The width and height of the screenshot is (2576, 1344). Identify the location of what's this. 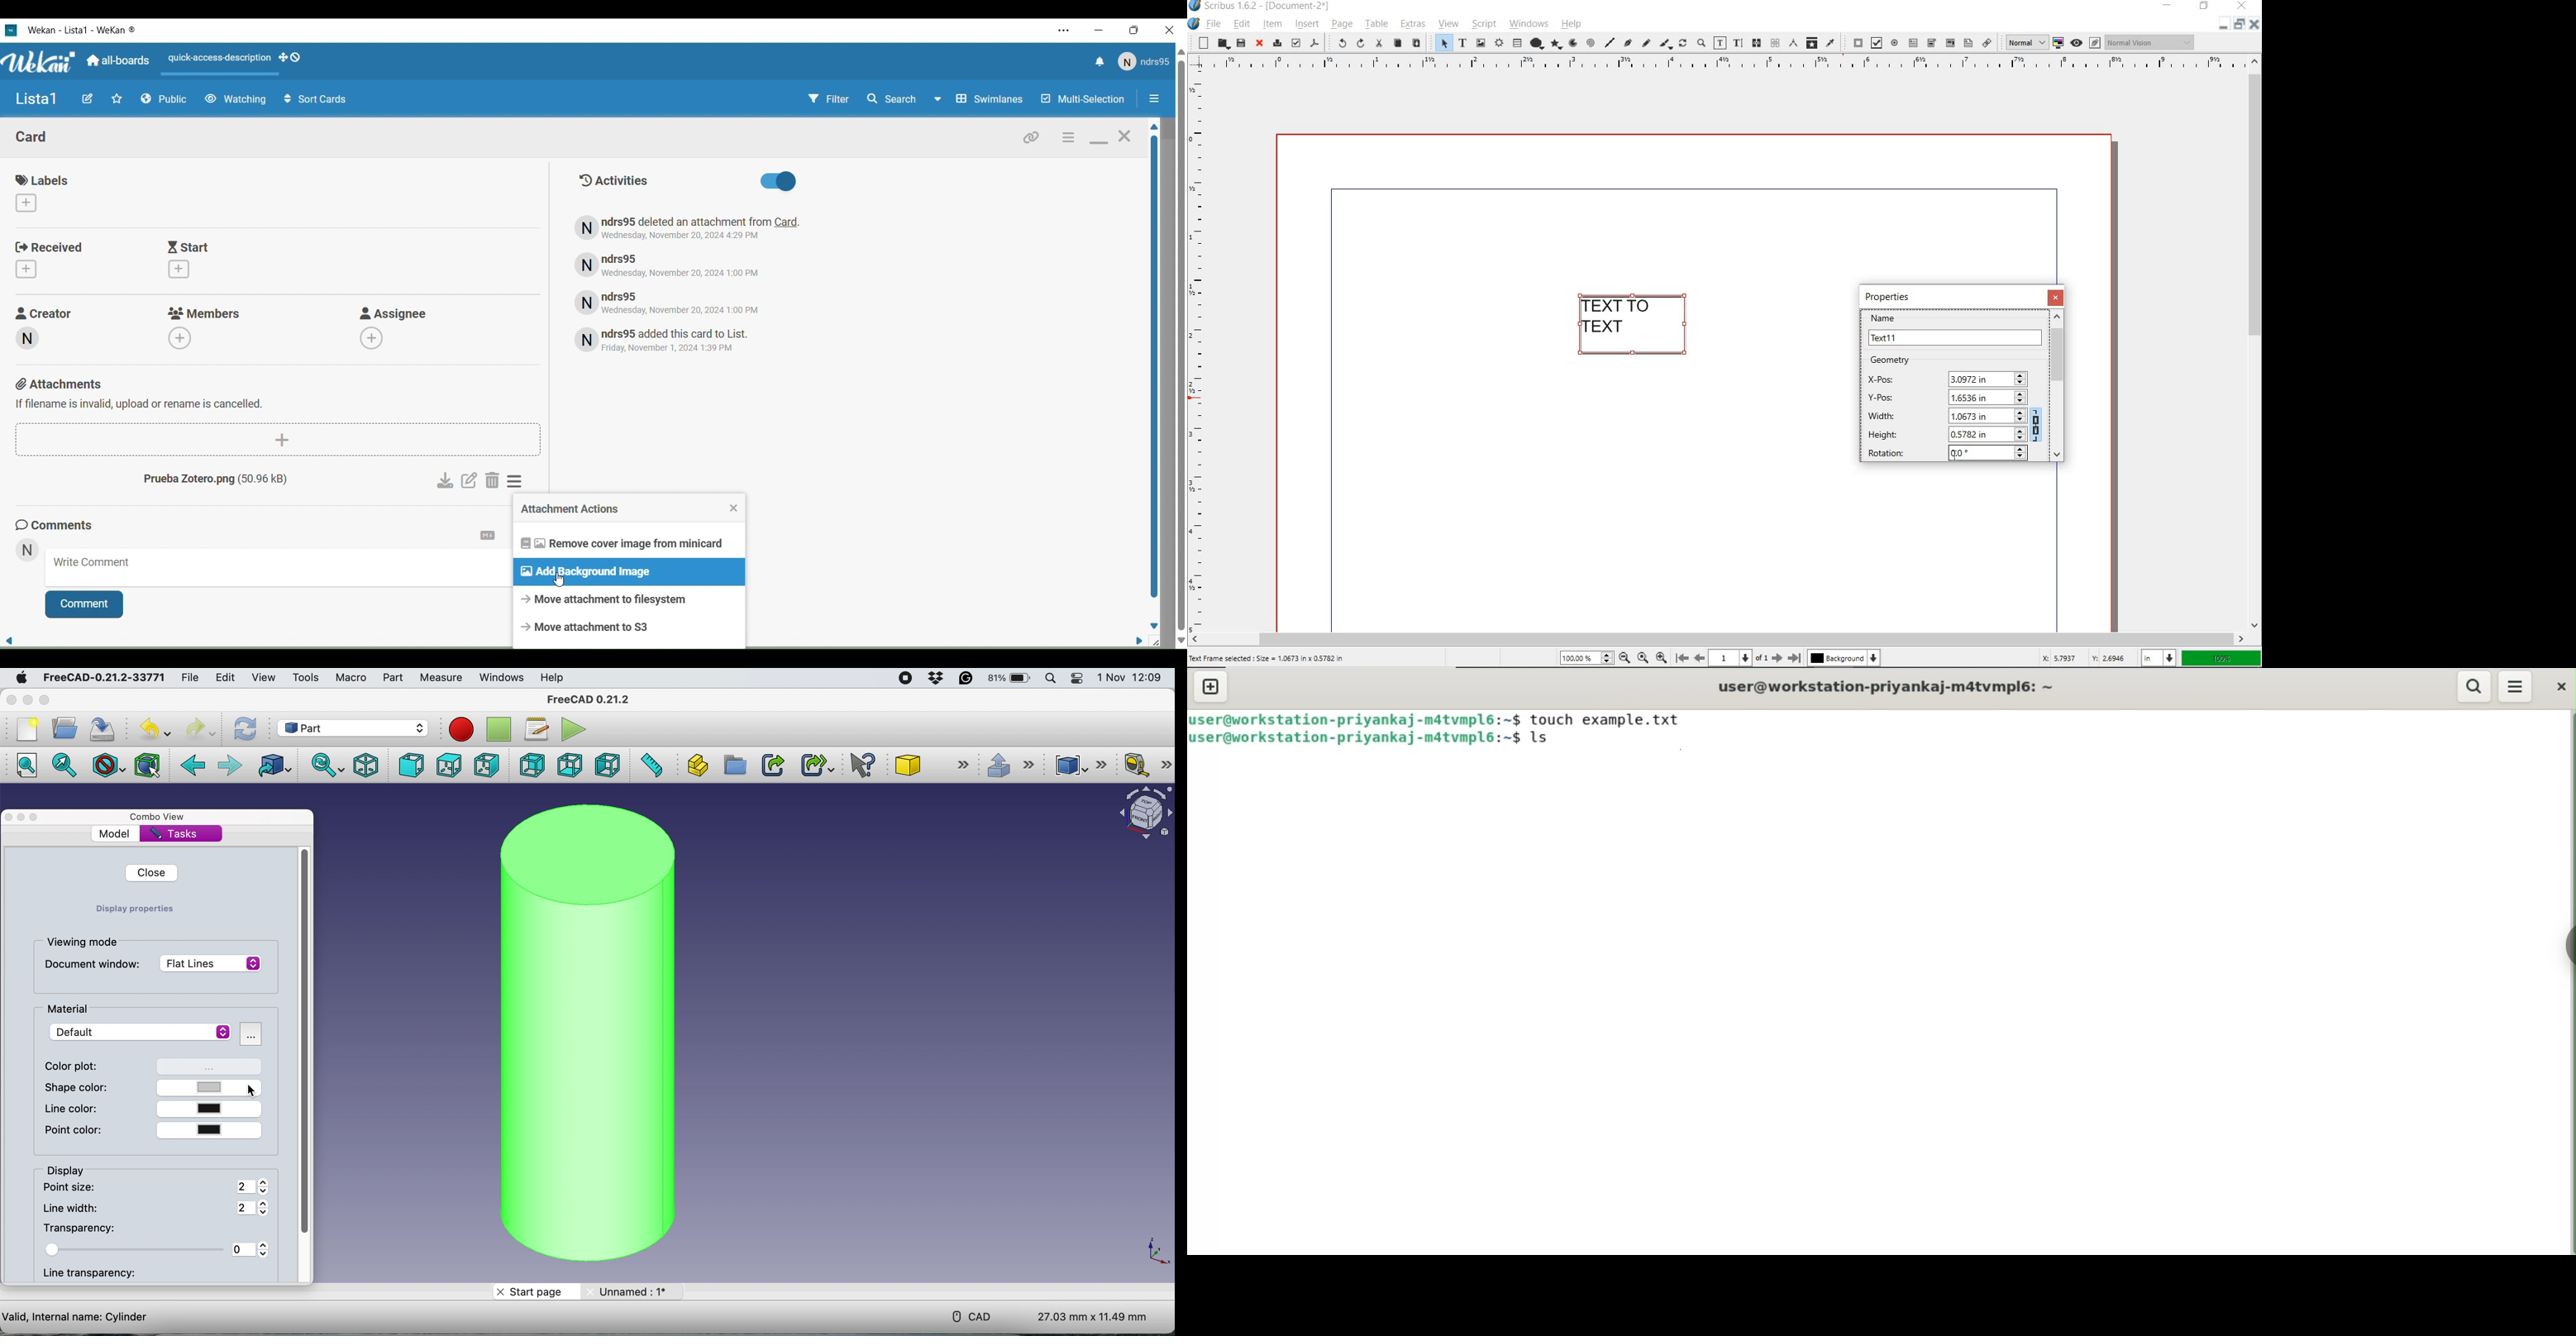
(858, 765).